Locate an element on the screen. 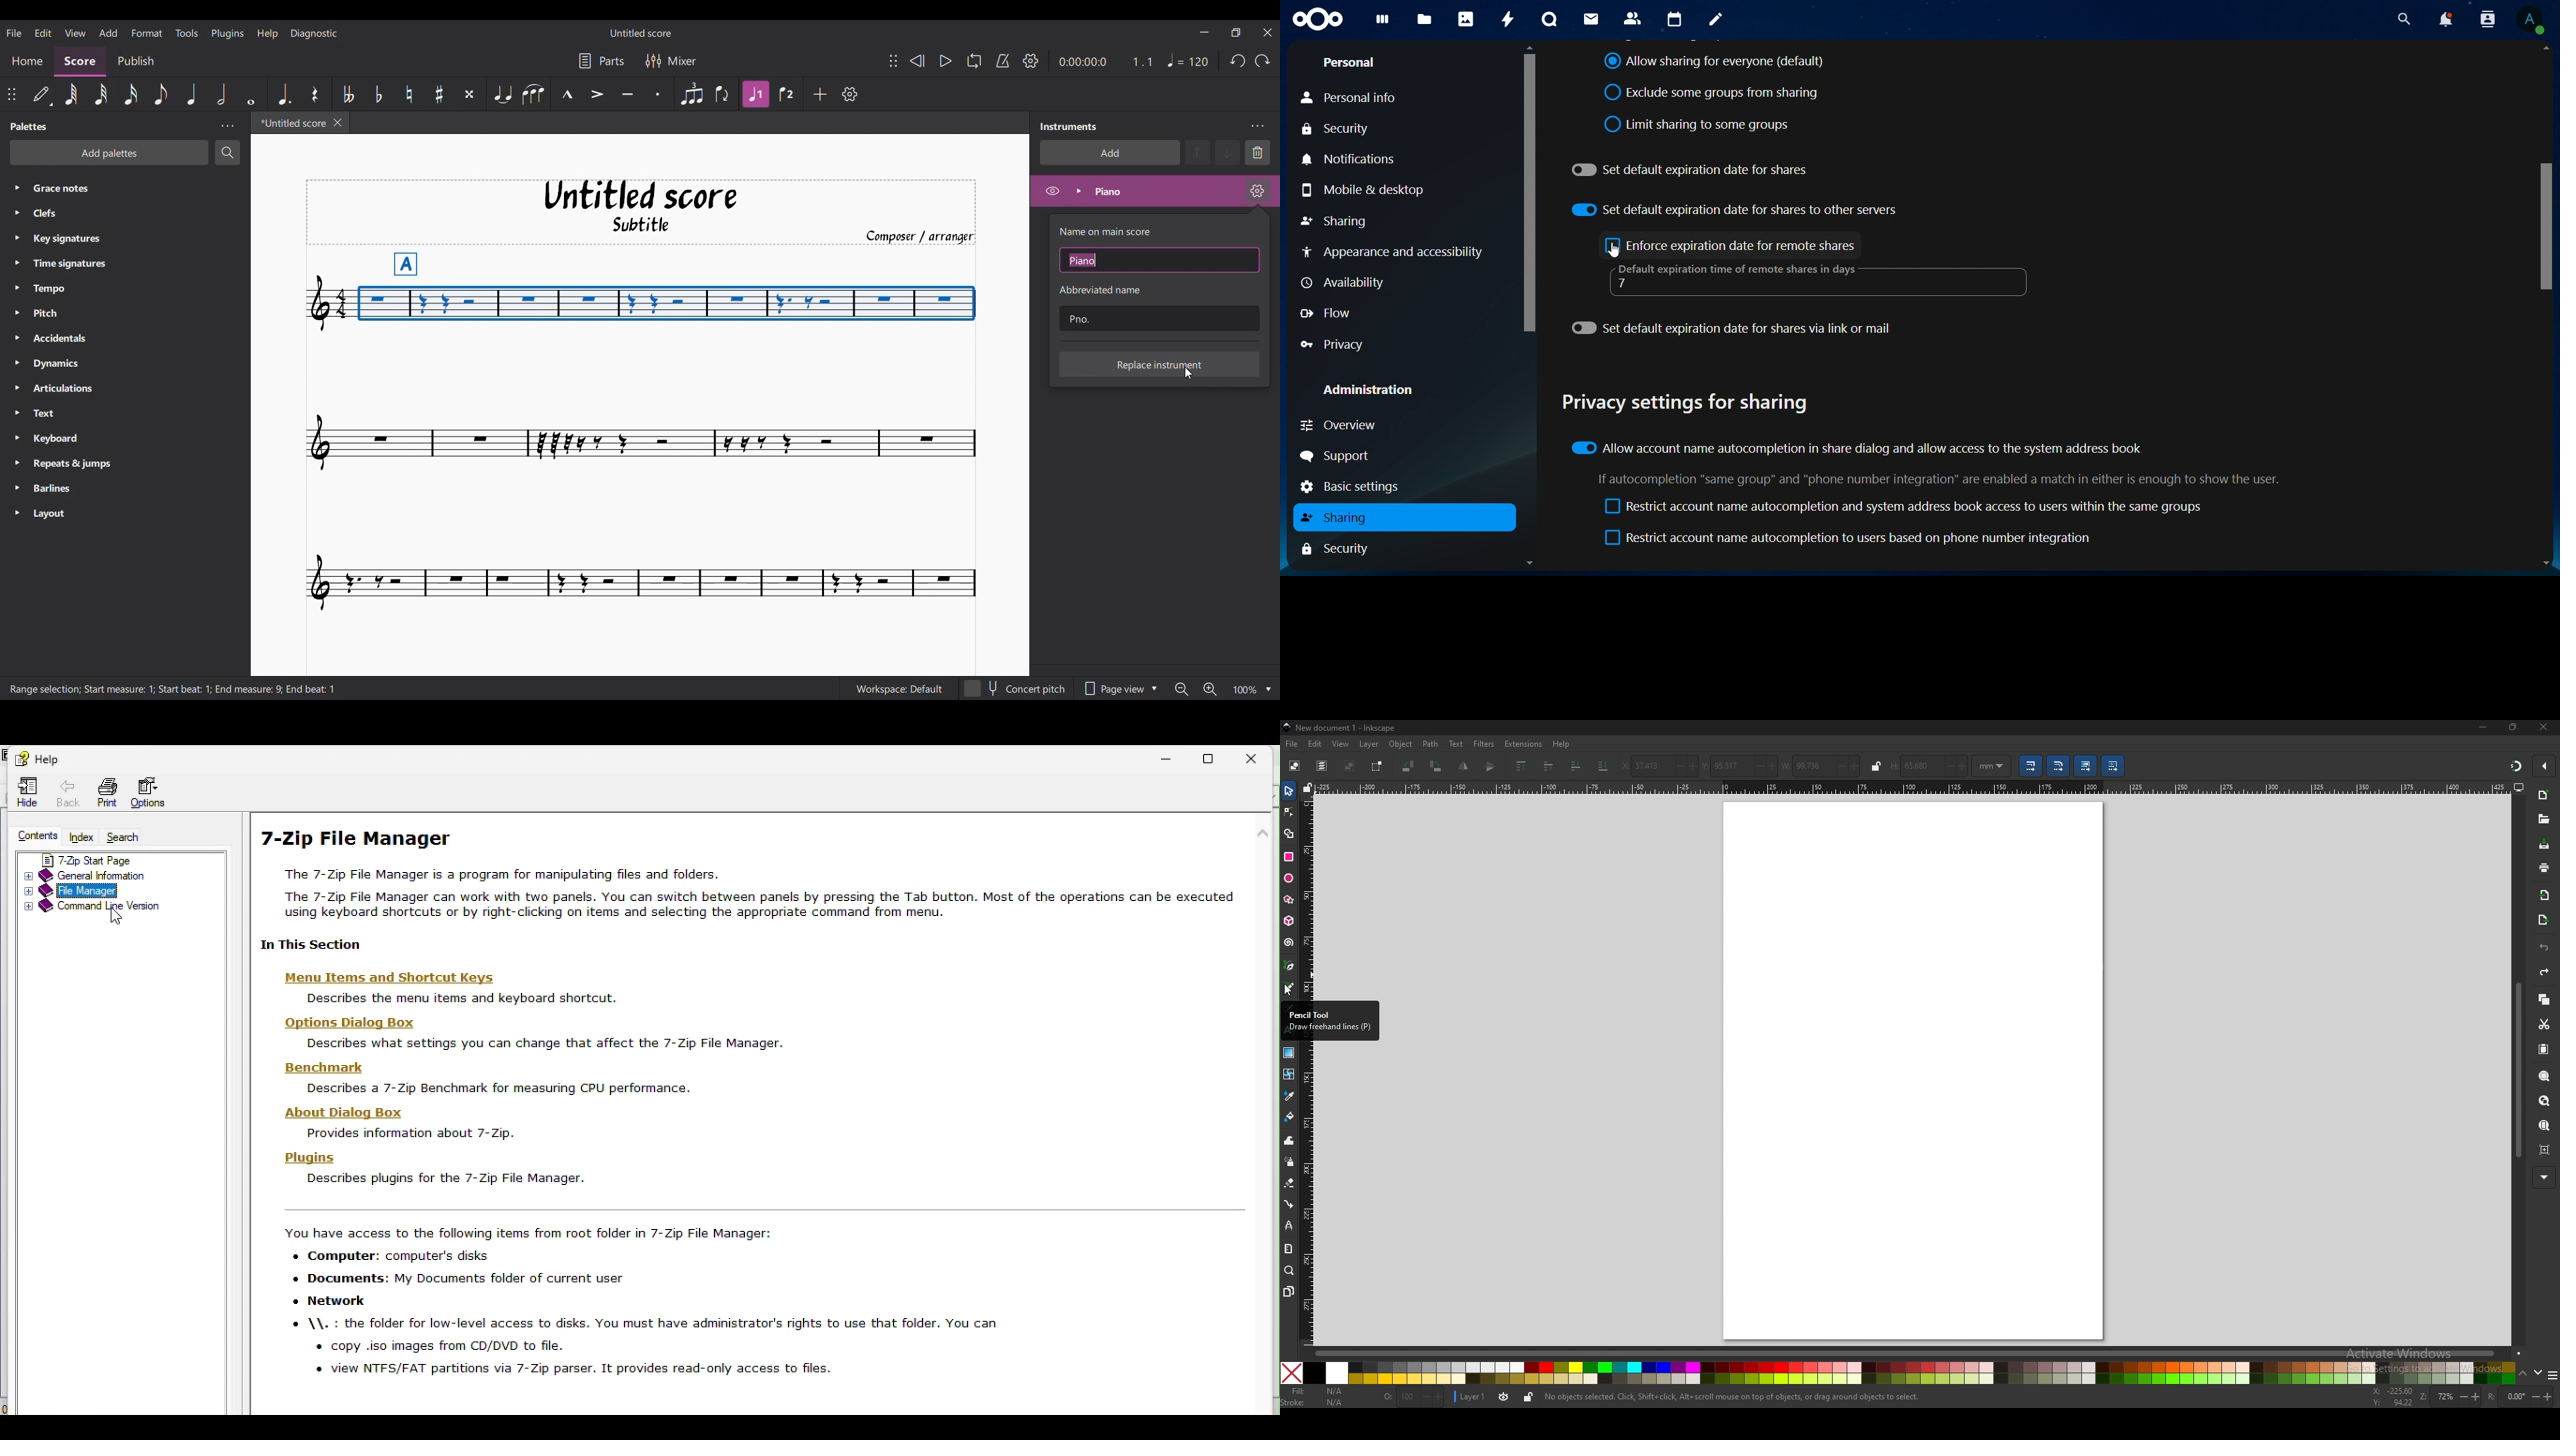 The width and height of the screenshot is (2576, 1456). appearance and accessibility is located at coordinates (1397, 251).